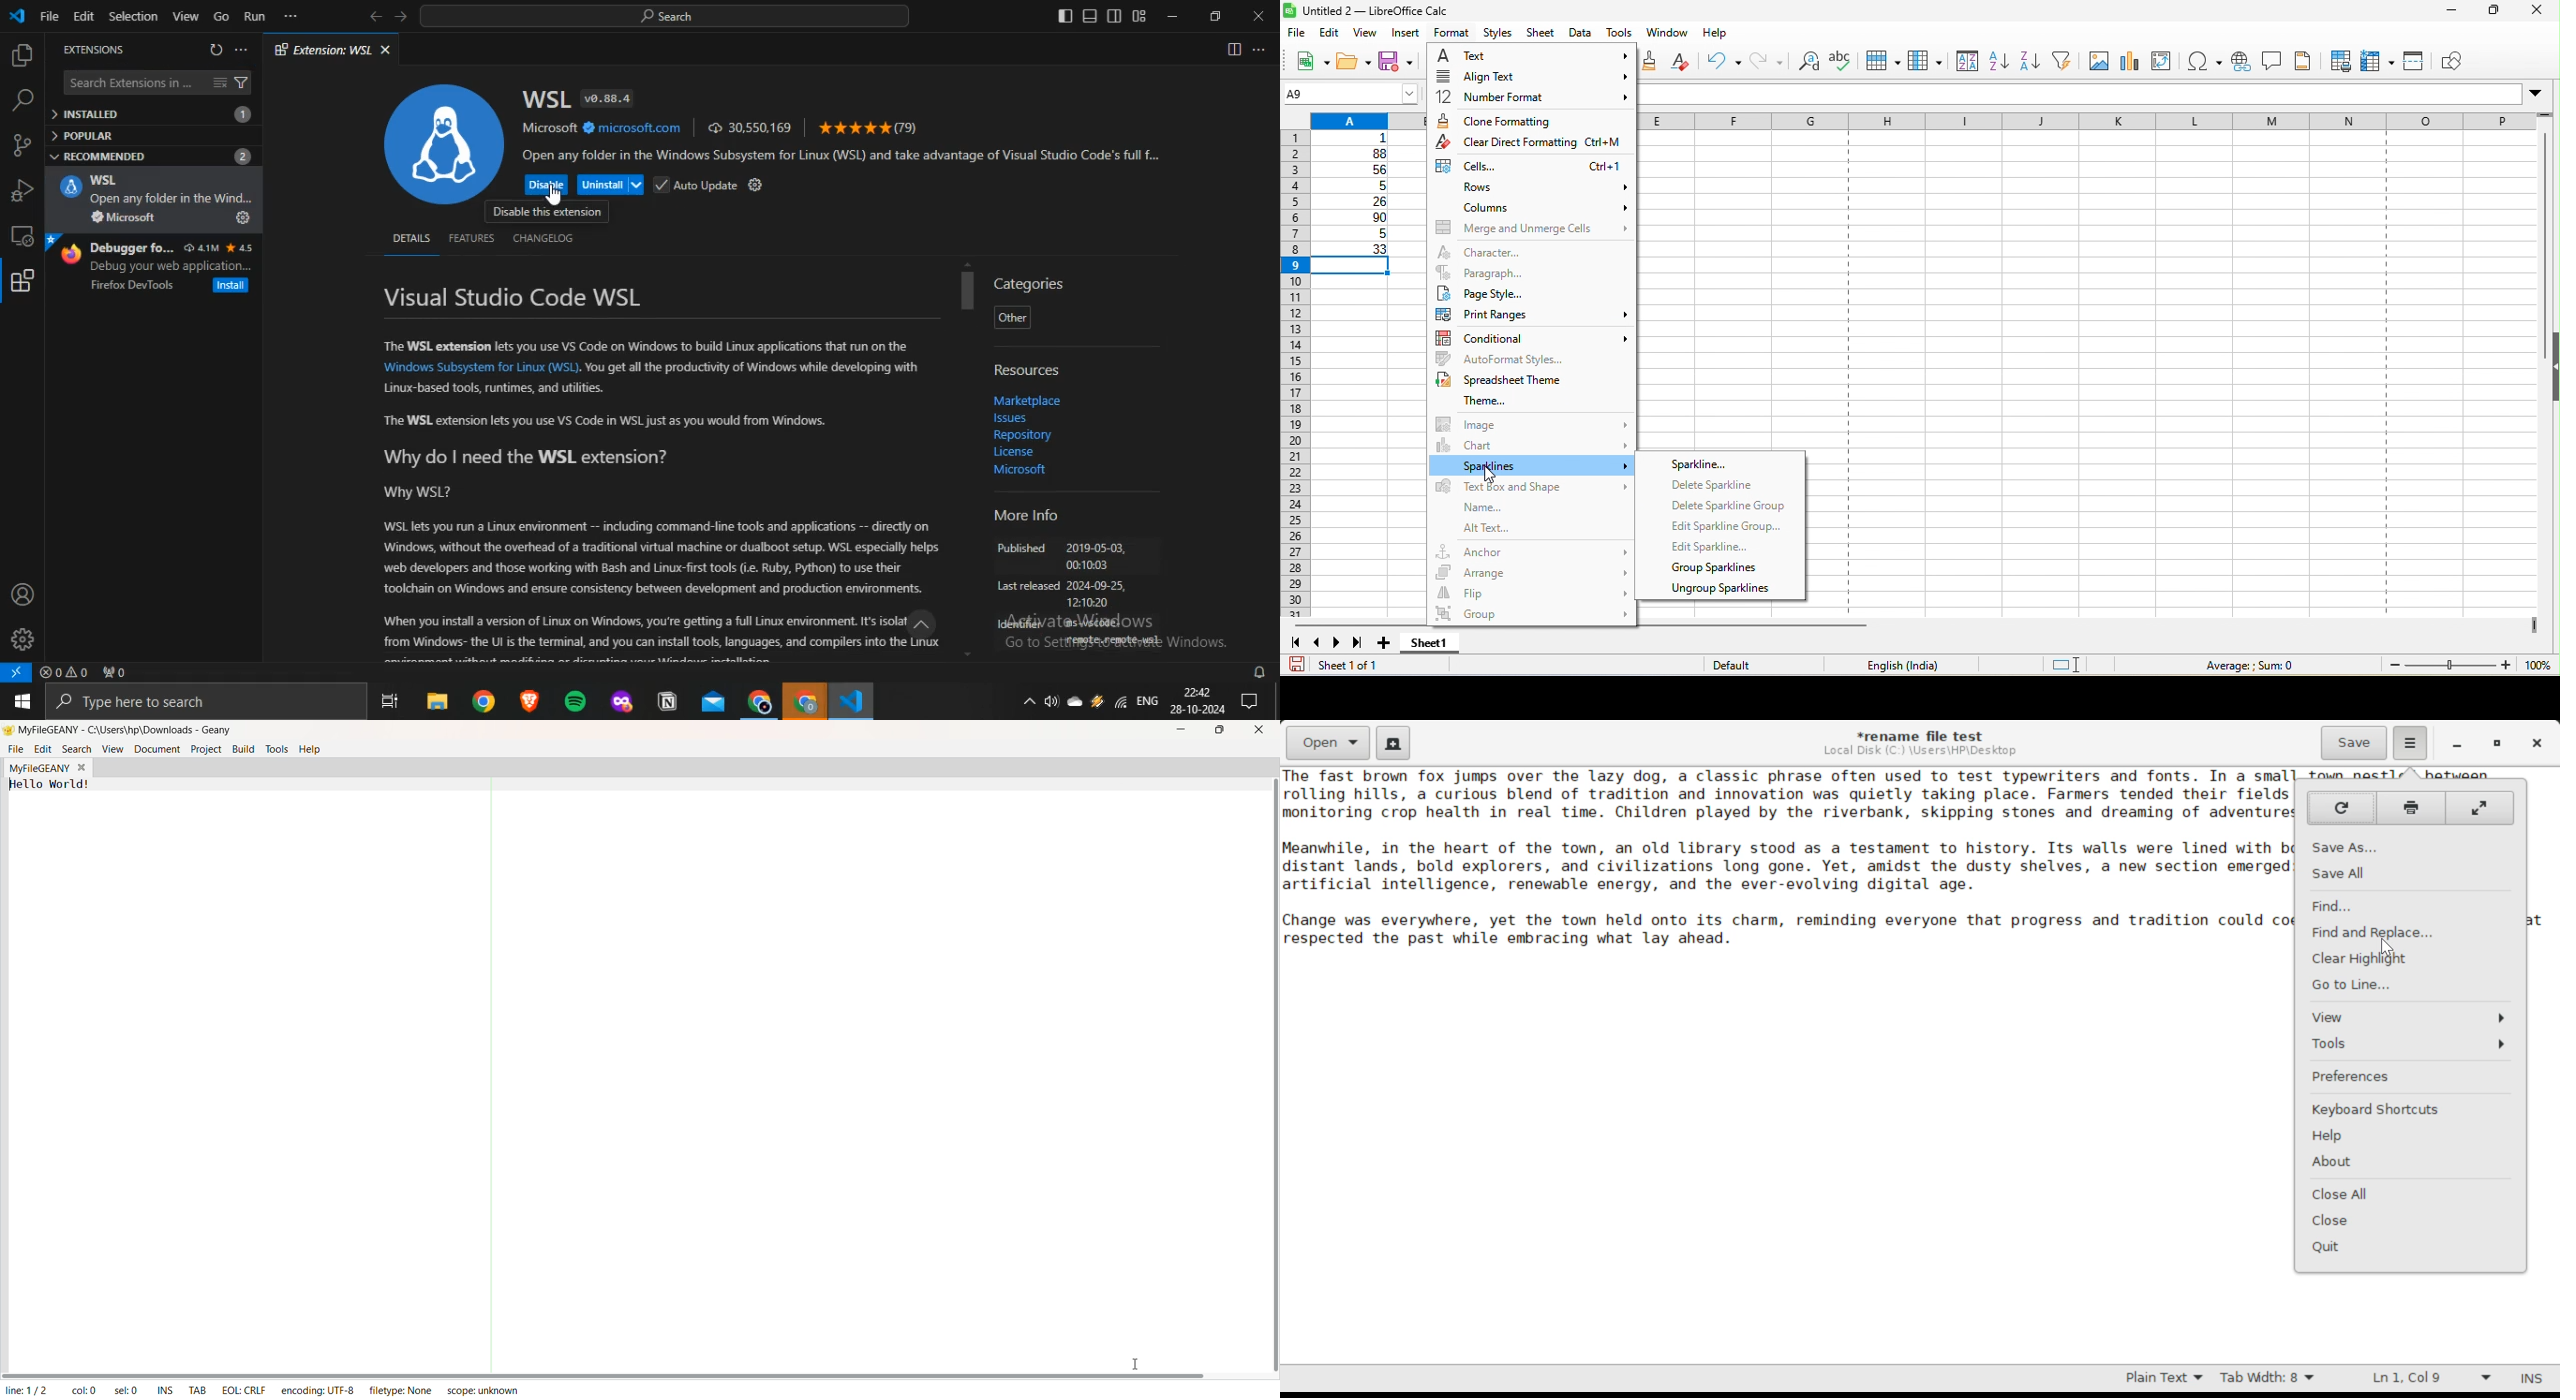  Describe the element at coordinates (1542, 34) in the screenshot. I see `sheet` at that location.